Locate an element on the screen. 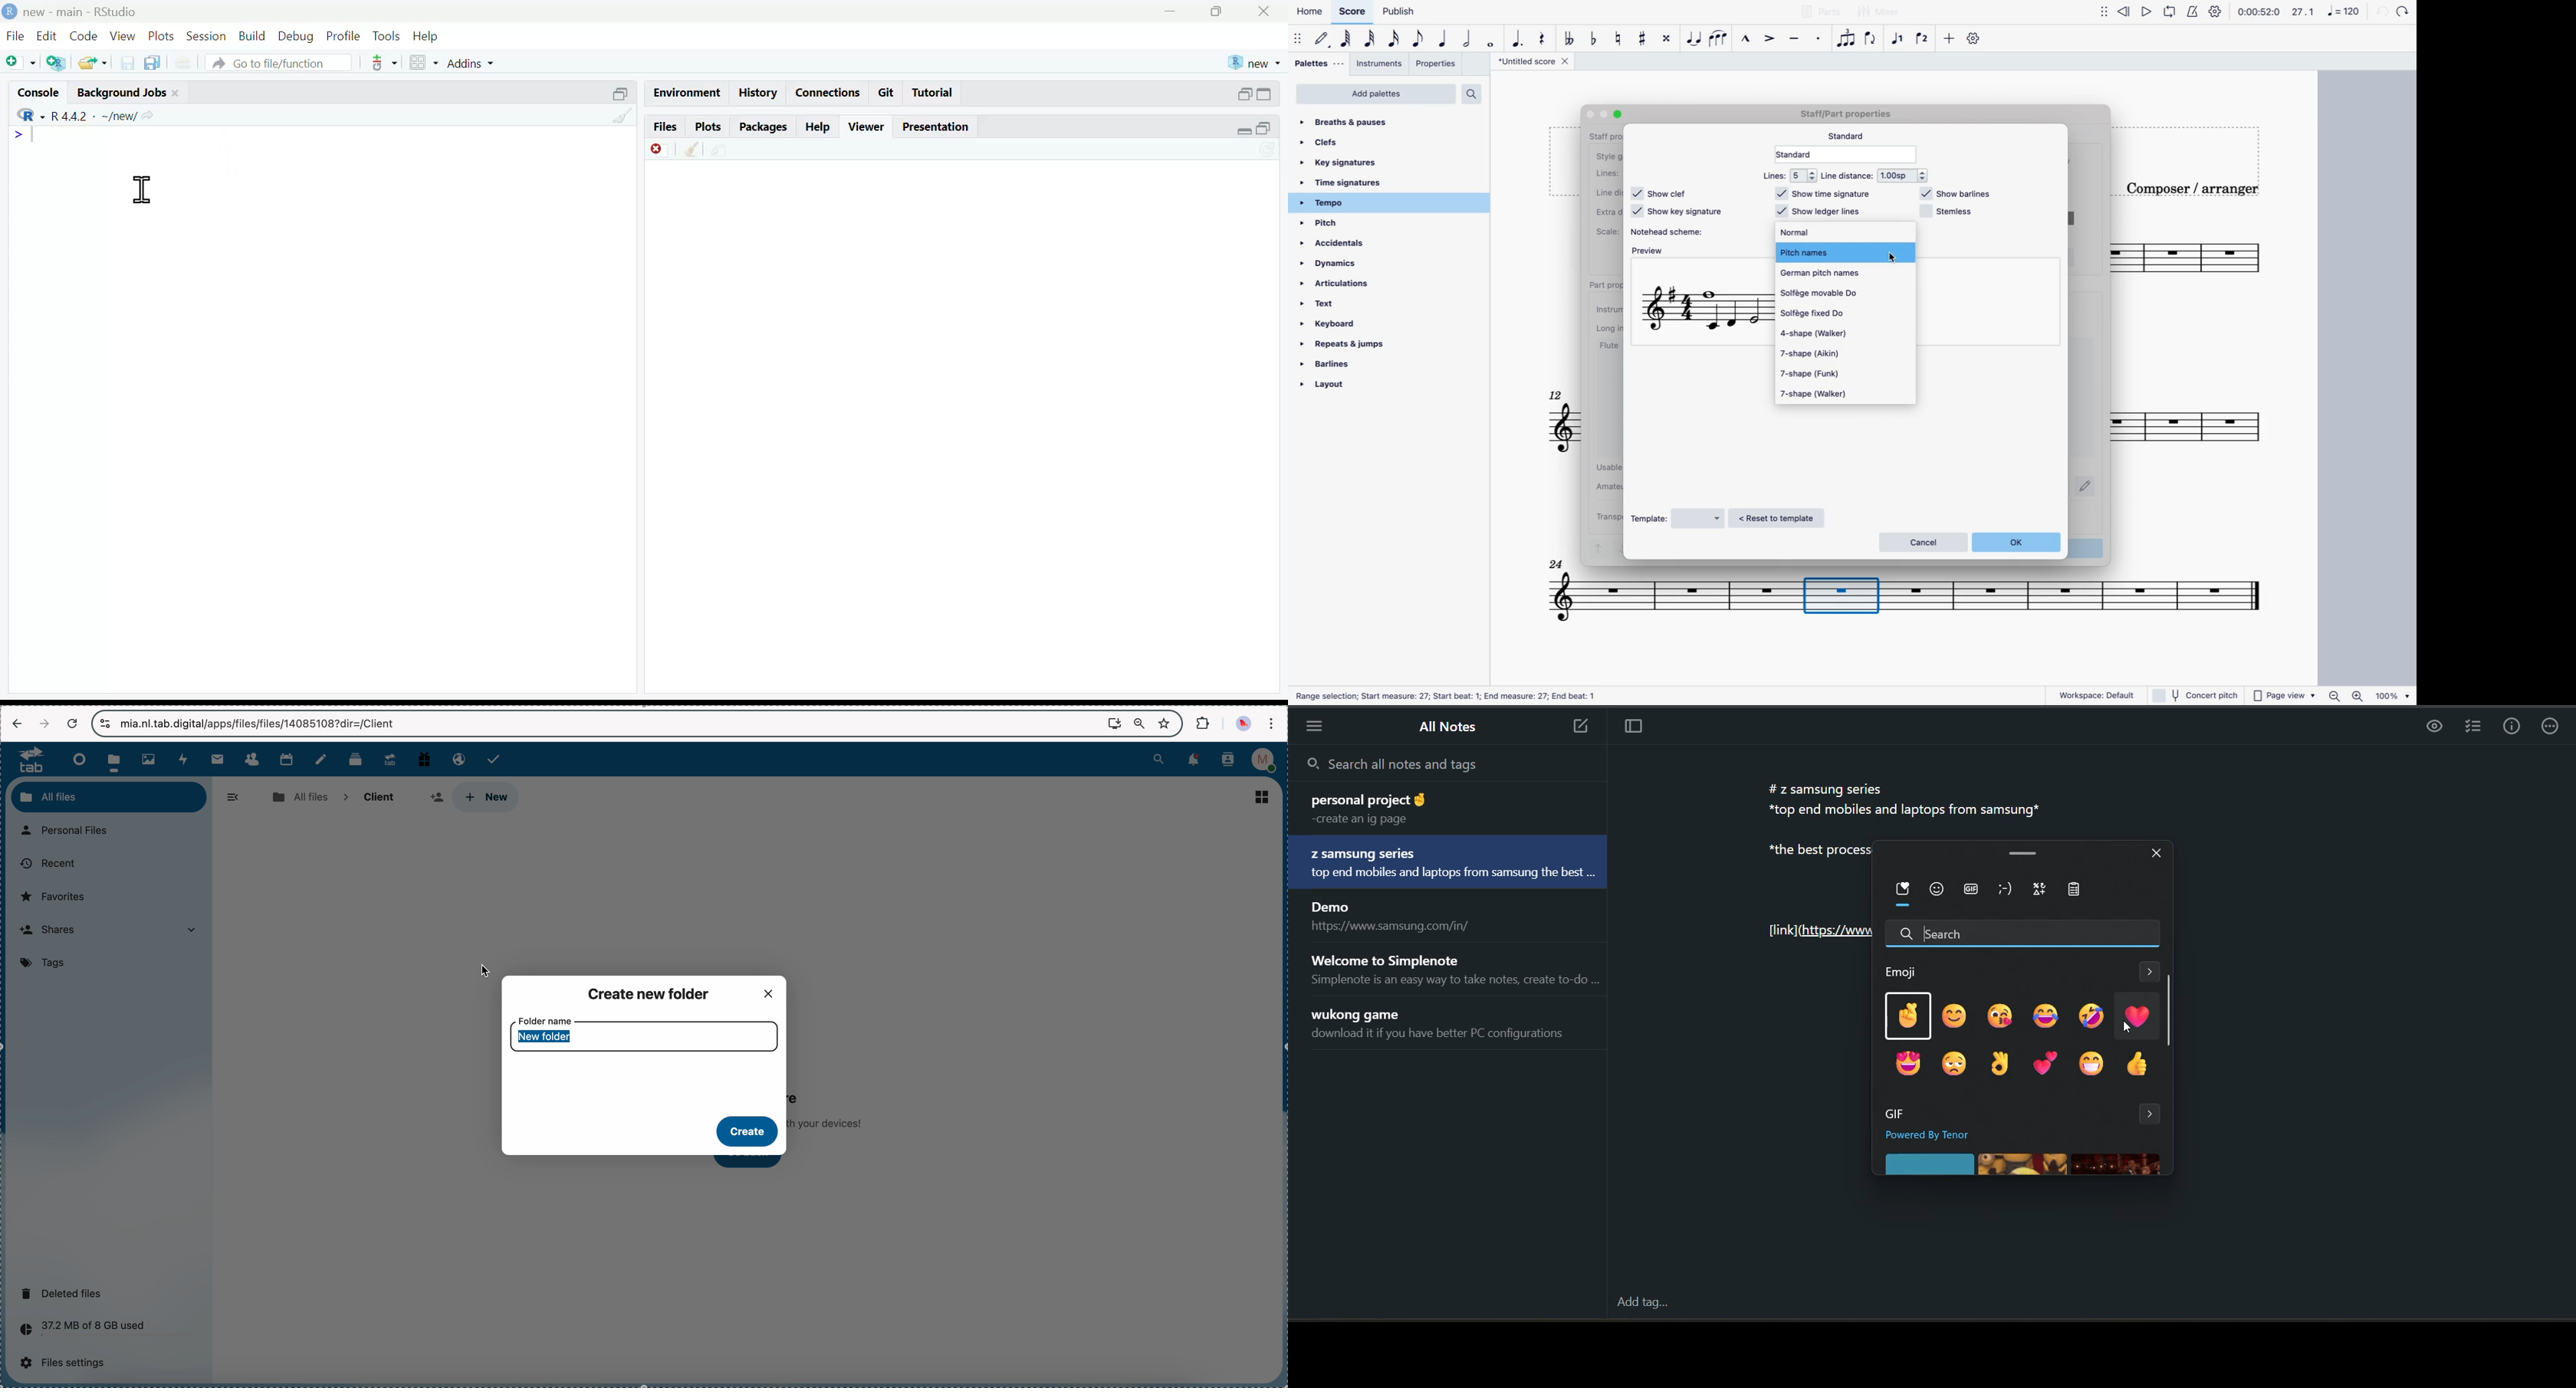 This screenshot has width=2576, height=1400. ok is located at coordinates (2019, 542).